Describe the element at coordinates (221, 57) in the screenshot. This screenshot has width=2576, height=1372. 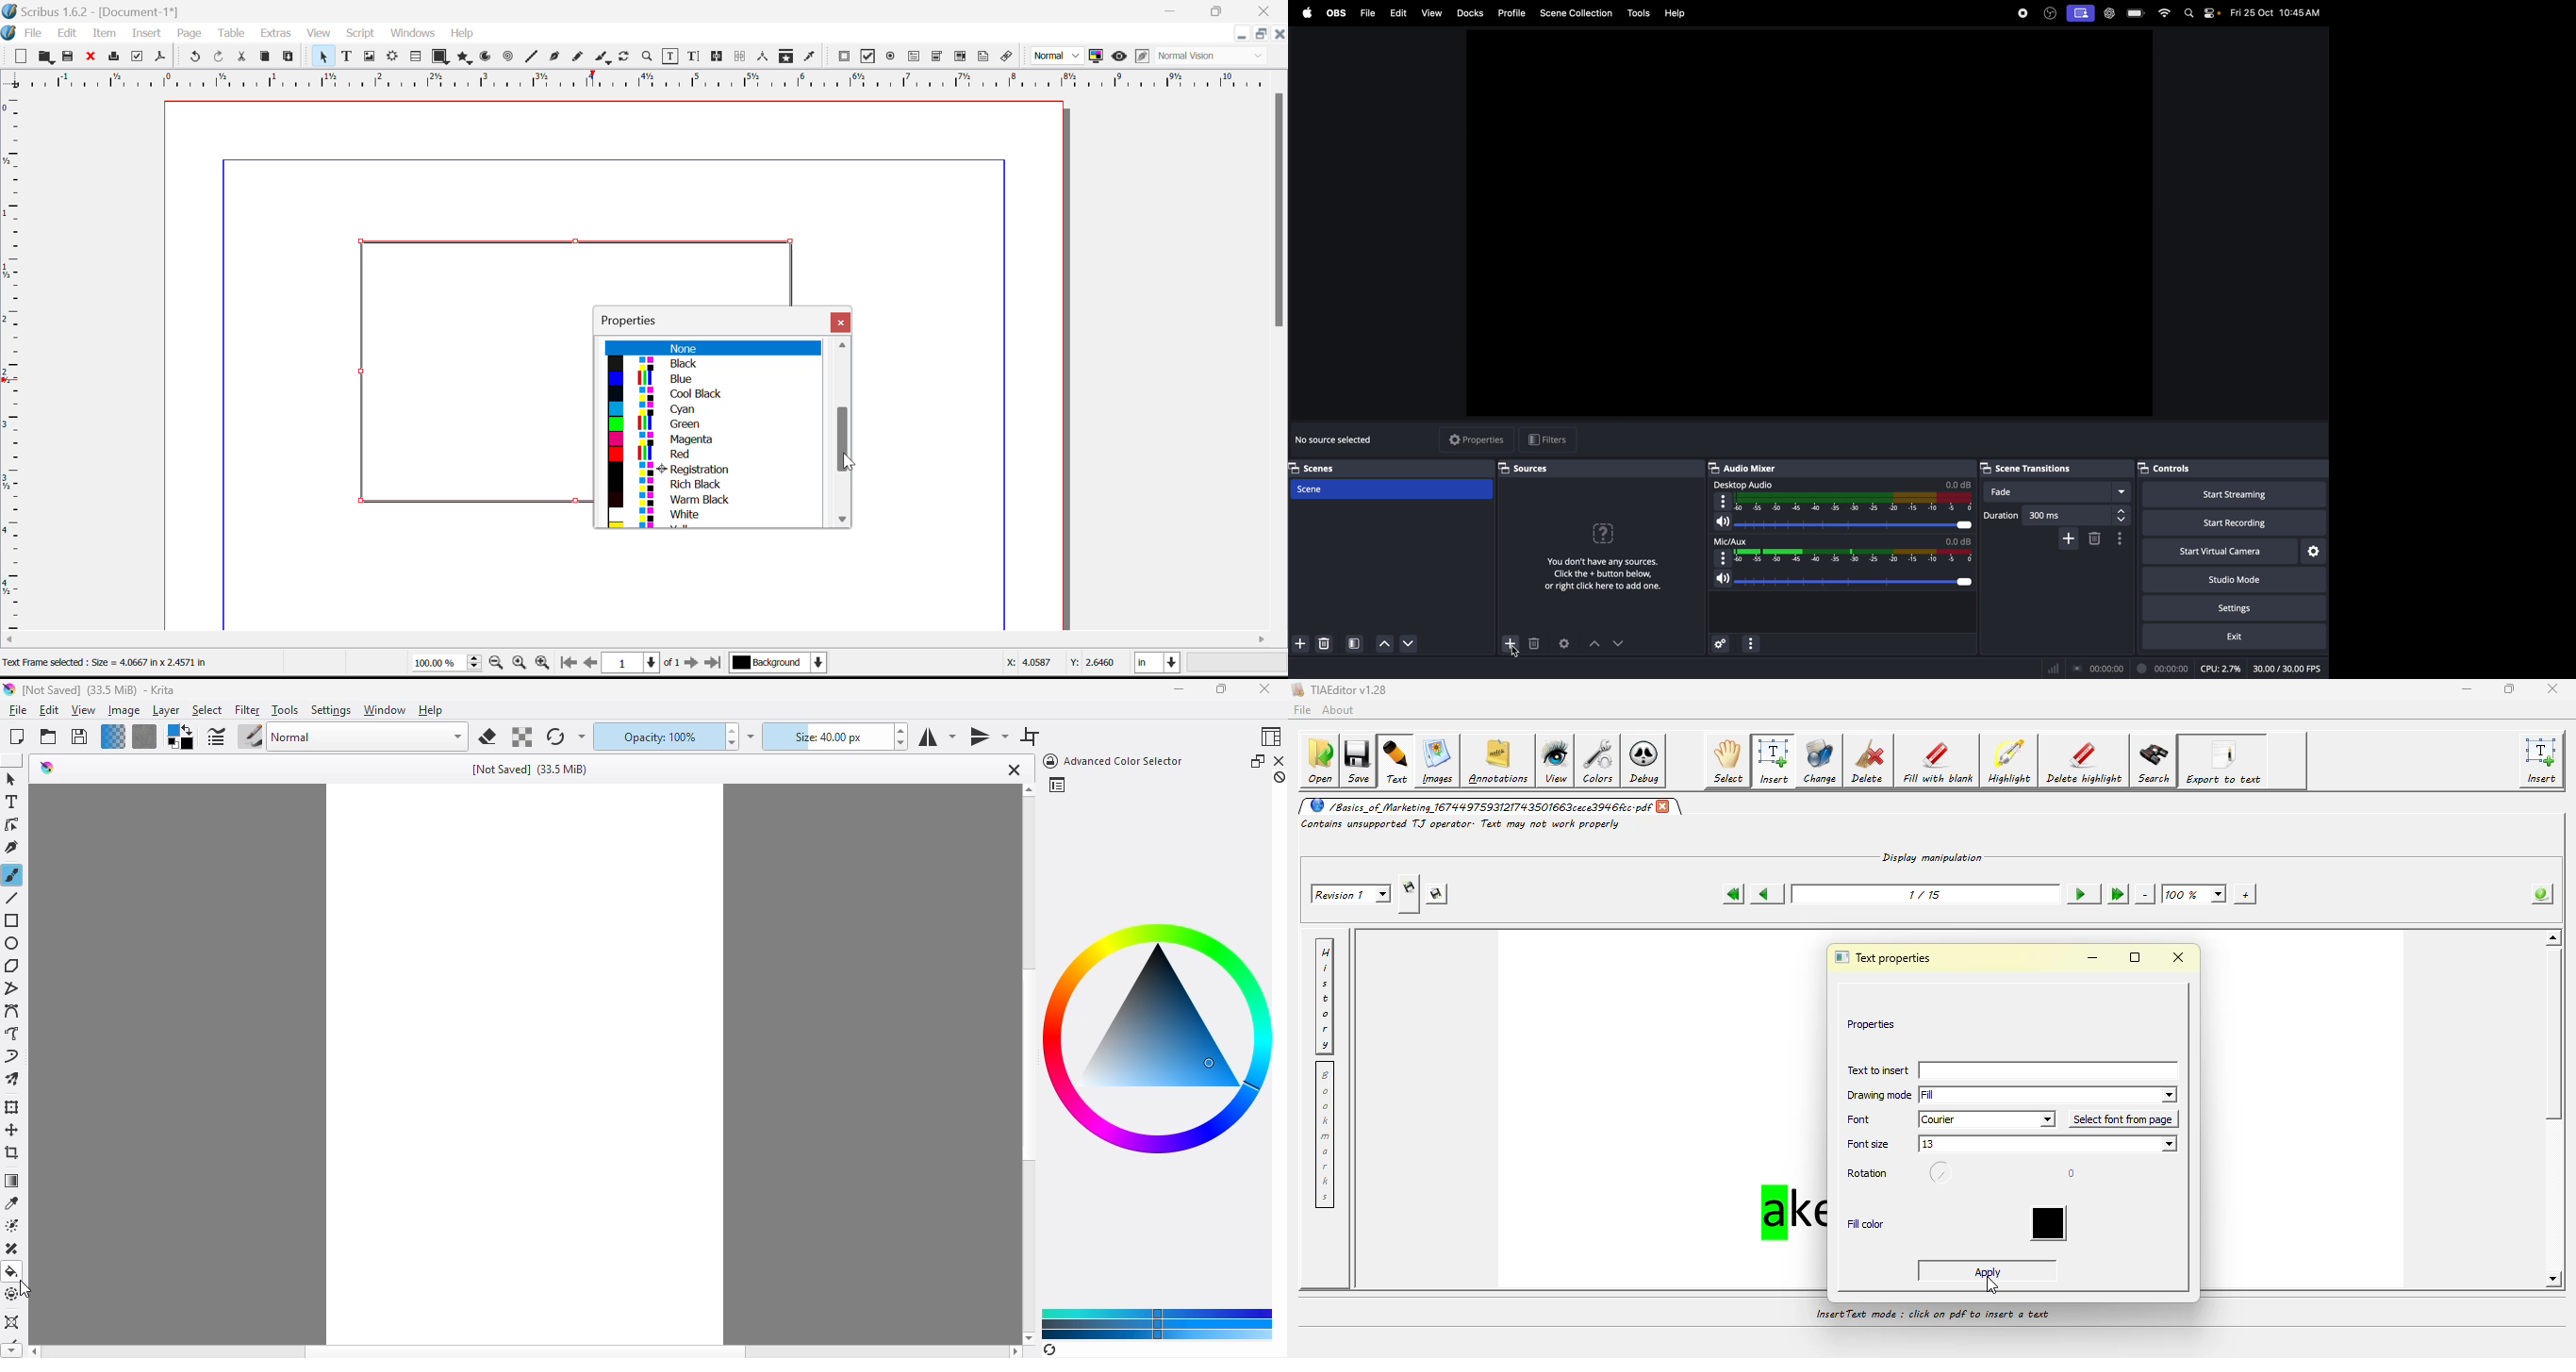
I see `Redo` at that location.